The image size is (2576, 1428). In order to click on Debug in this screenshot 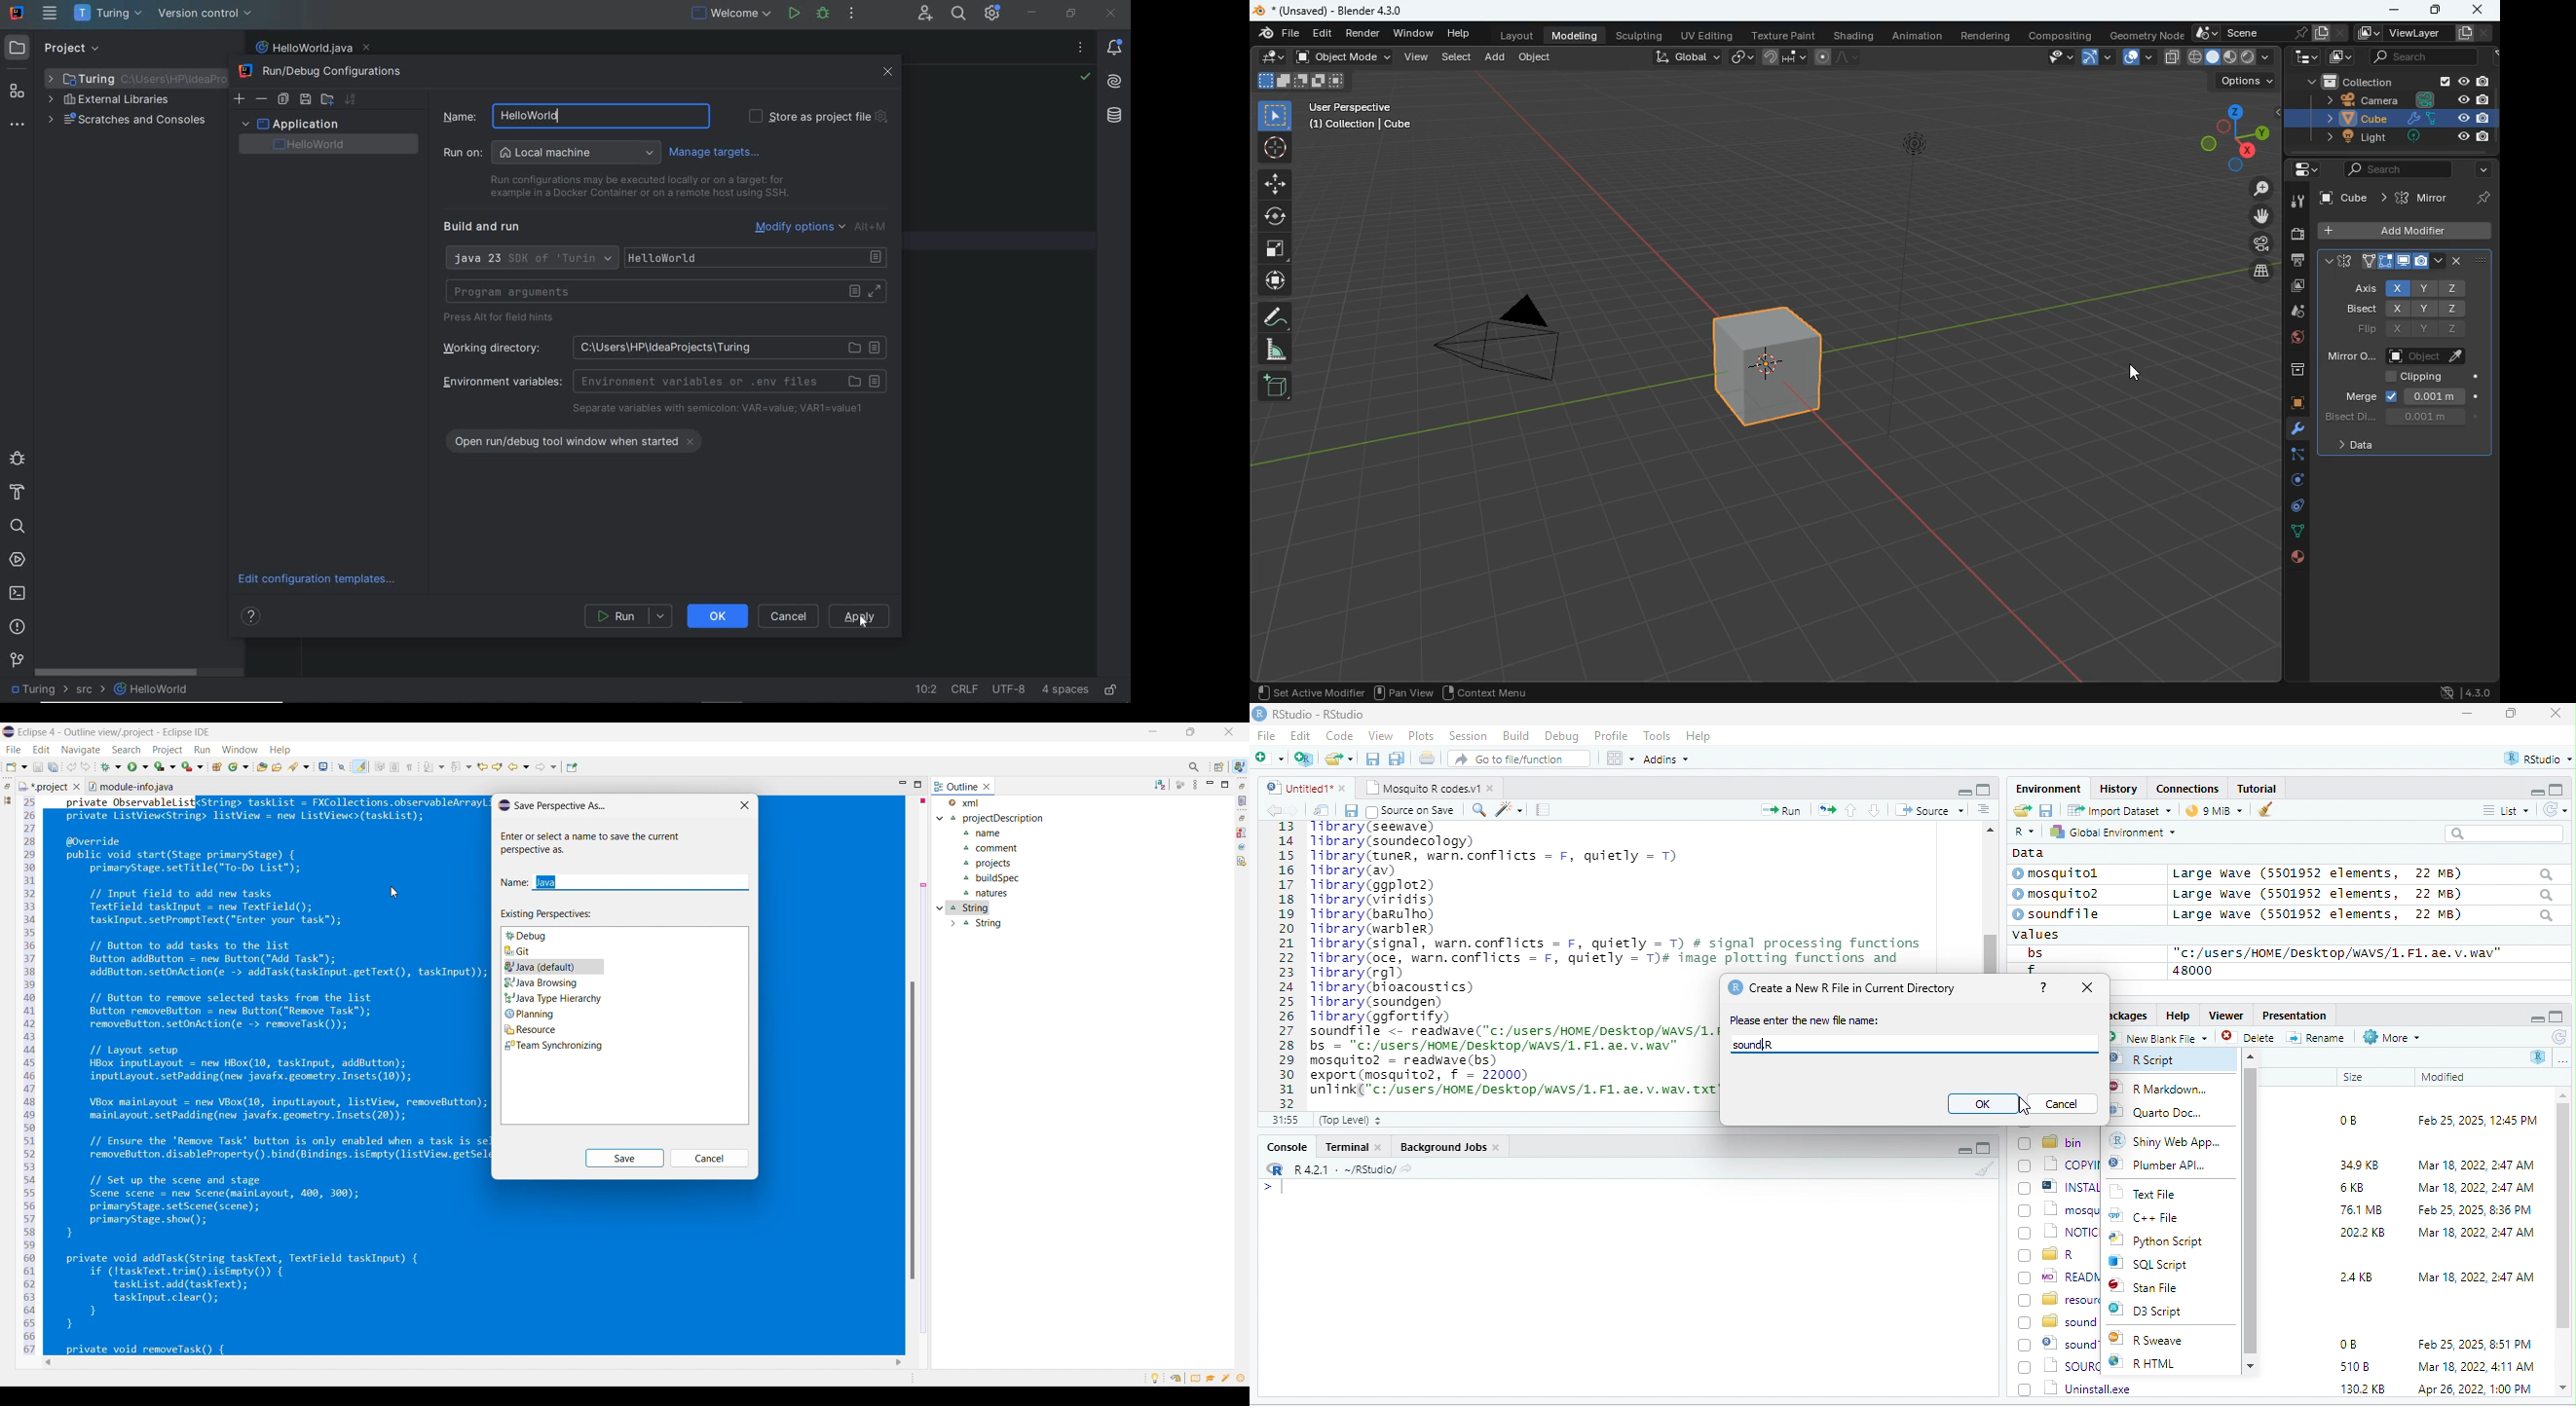, I will do `click(1561, 735)`.